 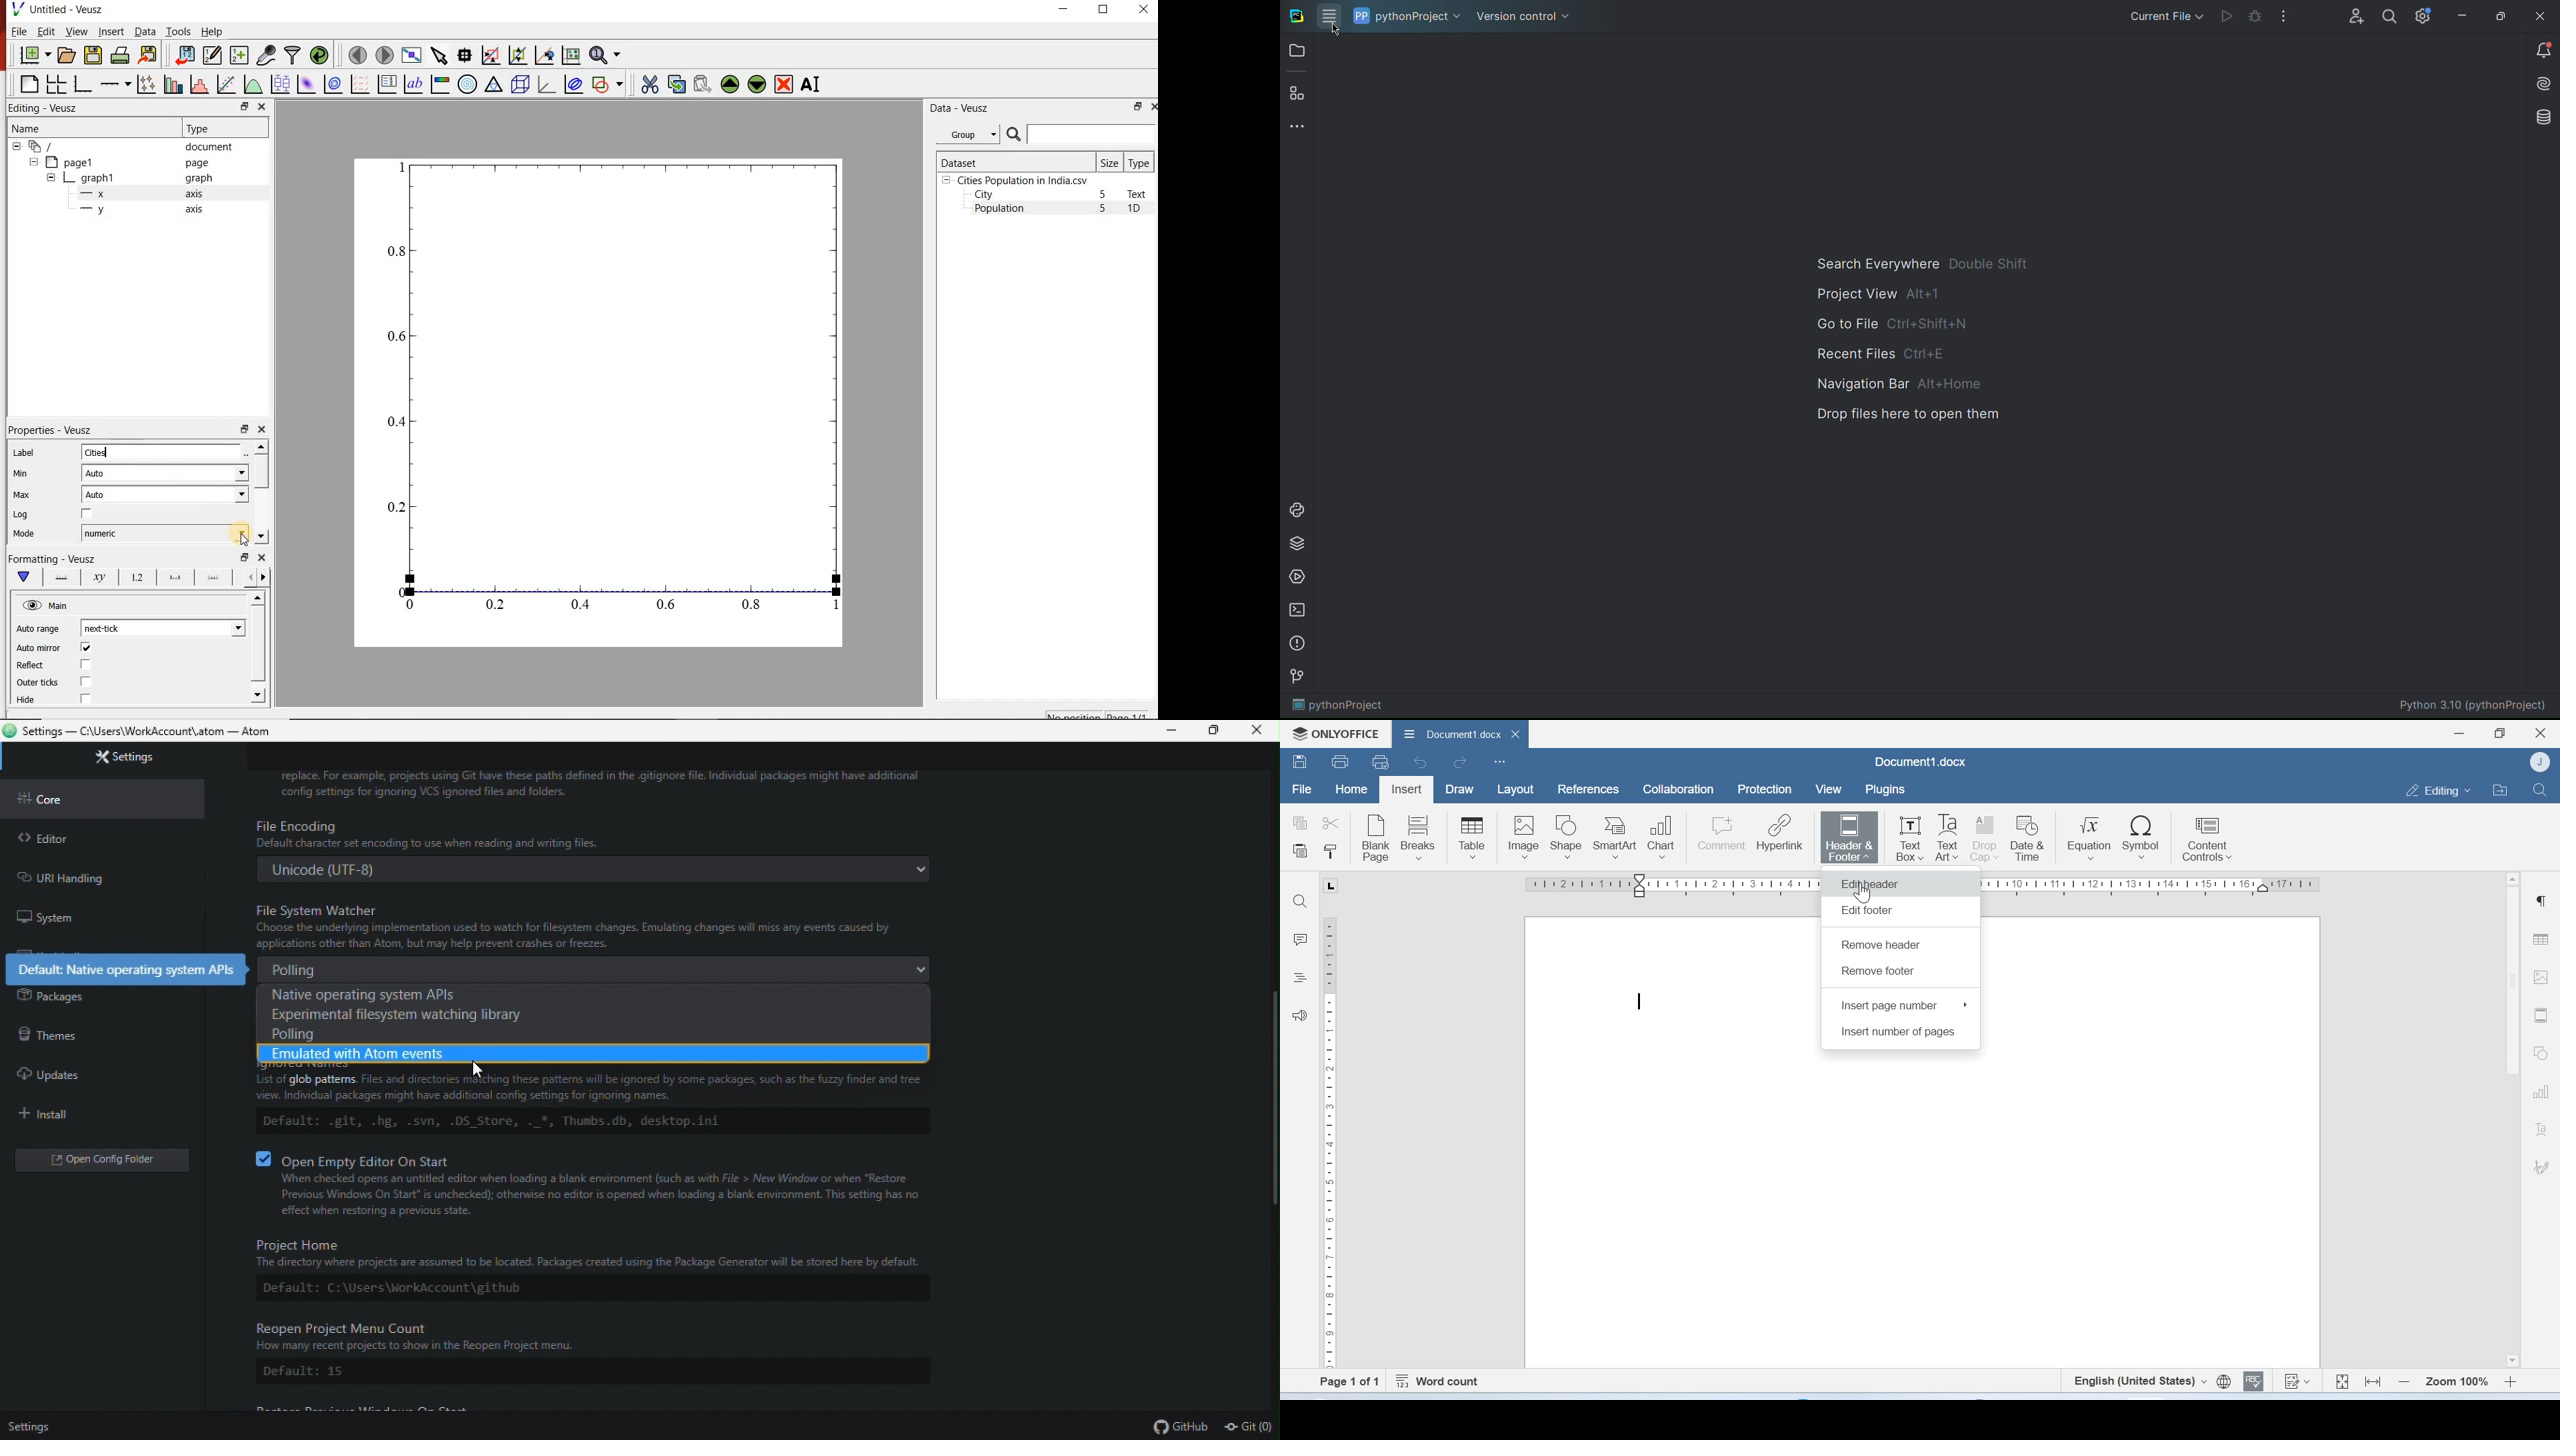 What do you see at coordinates (1766, 790) in the screenshot?
I see `Protection` at bounding box center [1766, 790].